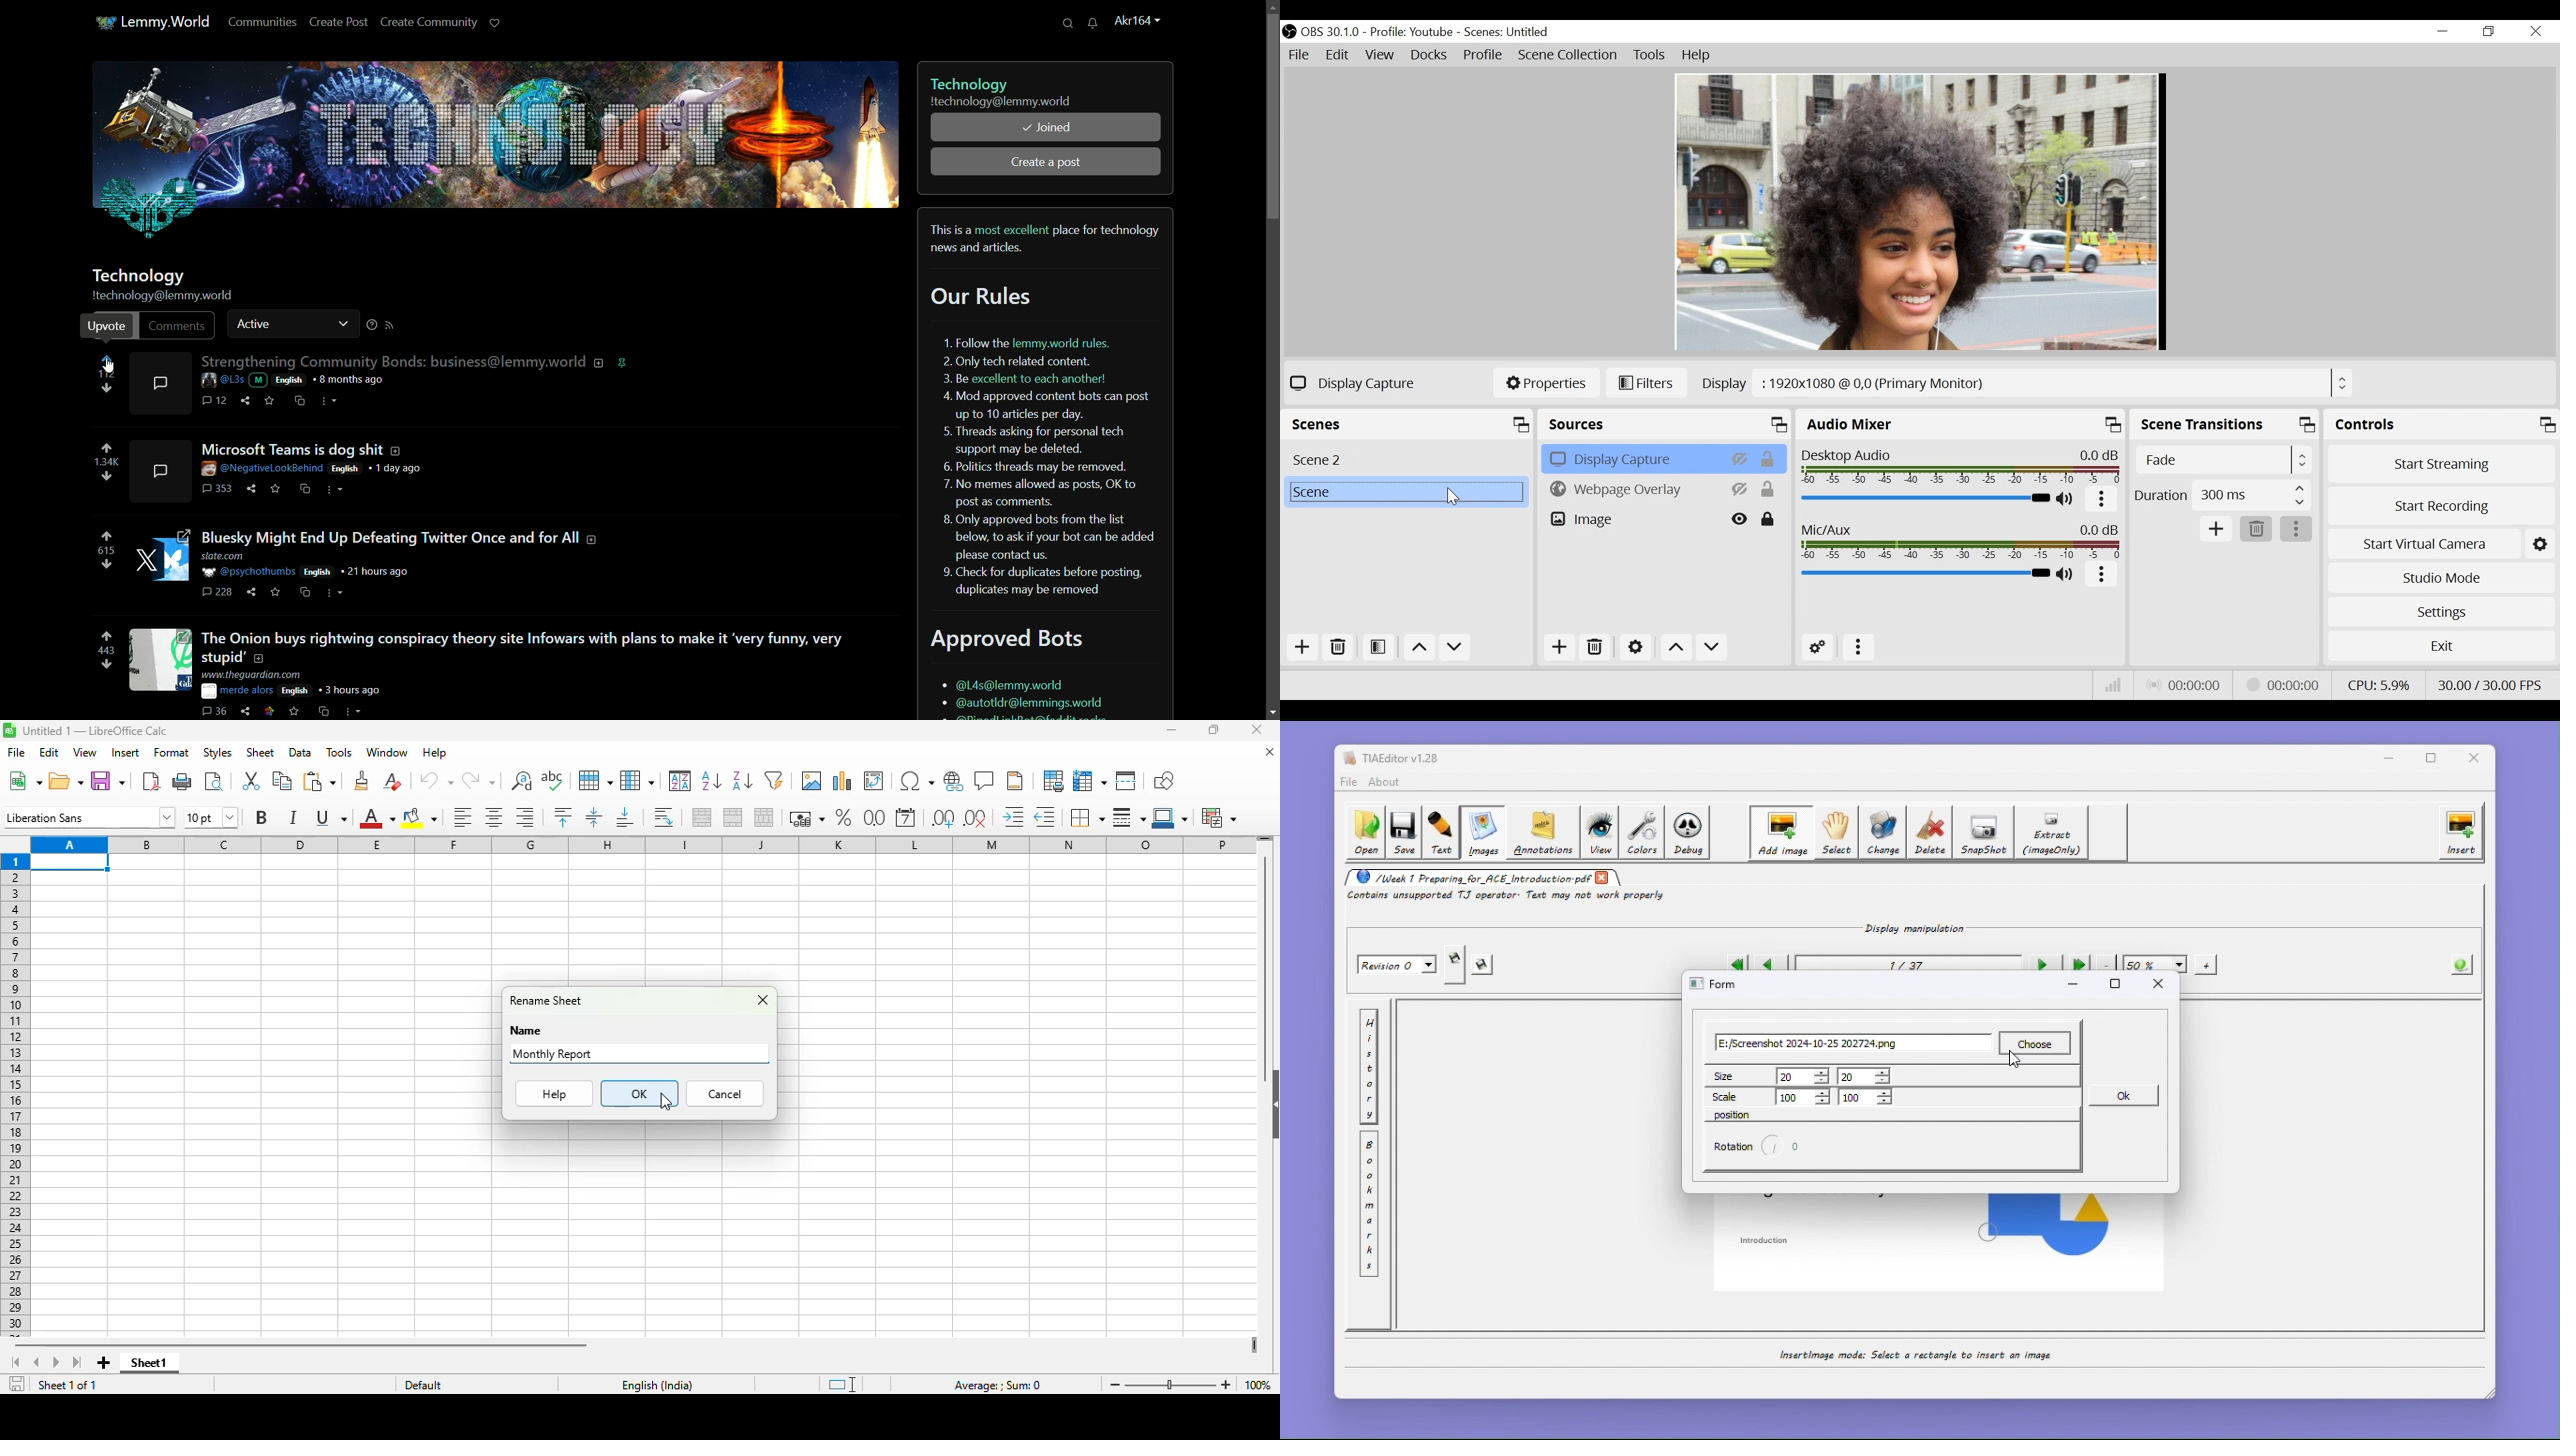 The image size is (2576, 1456). Describe the element at coordinates (2441, 424) in the screenshot. I see `Control` at that location.